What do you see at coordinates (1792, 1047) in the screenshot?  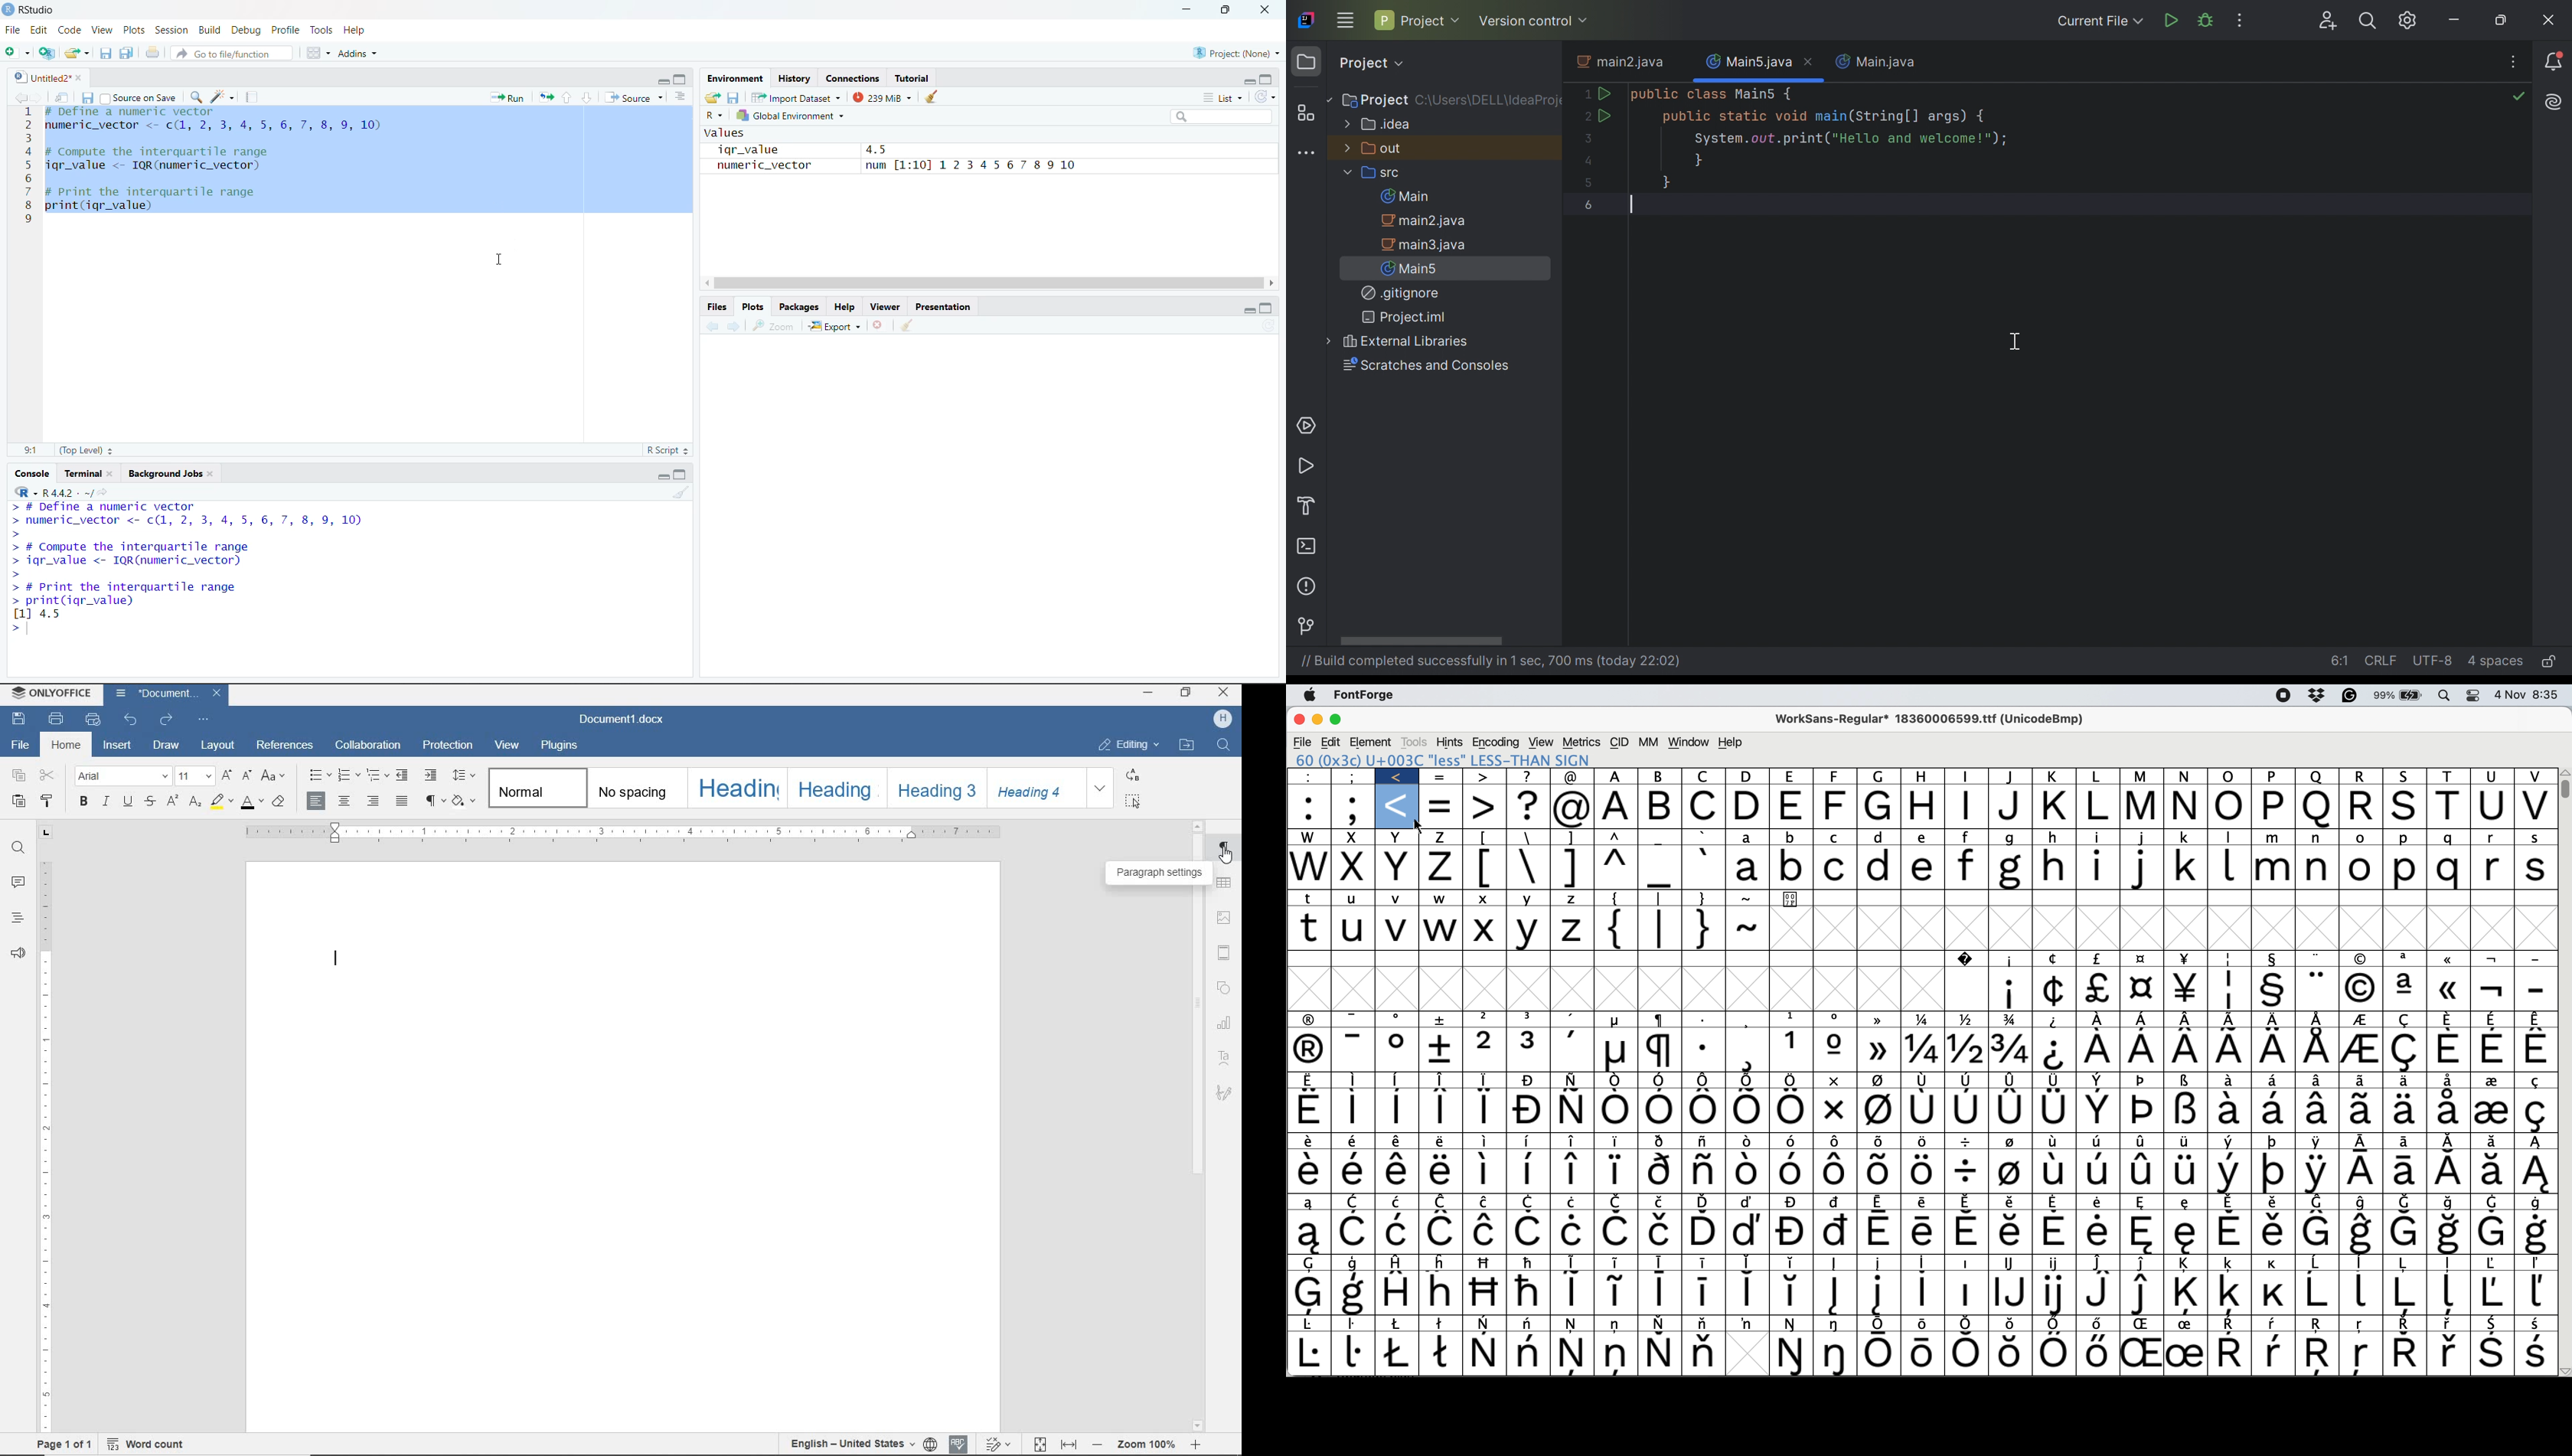 I see `Symbol` at bounding box center [1792, 1047].